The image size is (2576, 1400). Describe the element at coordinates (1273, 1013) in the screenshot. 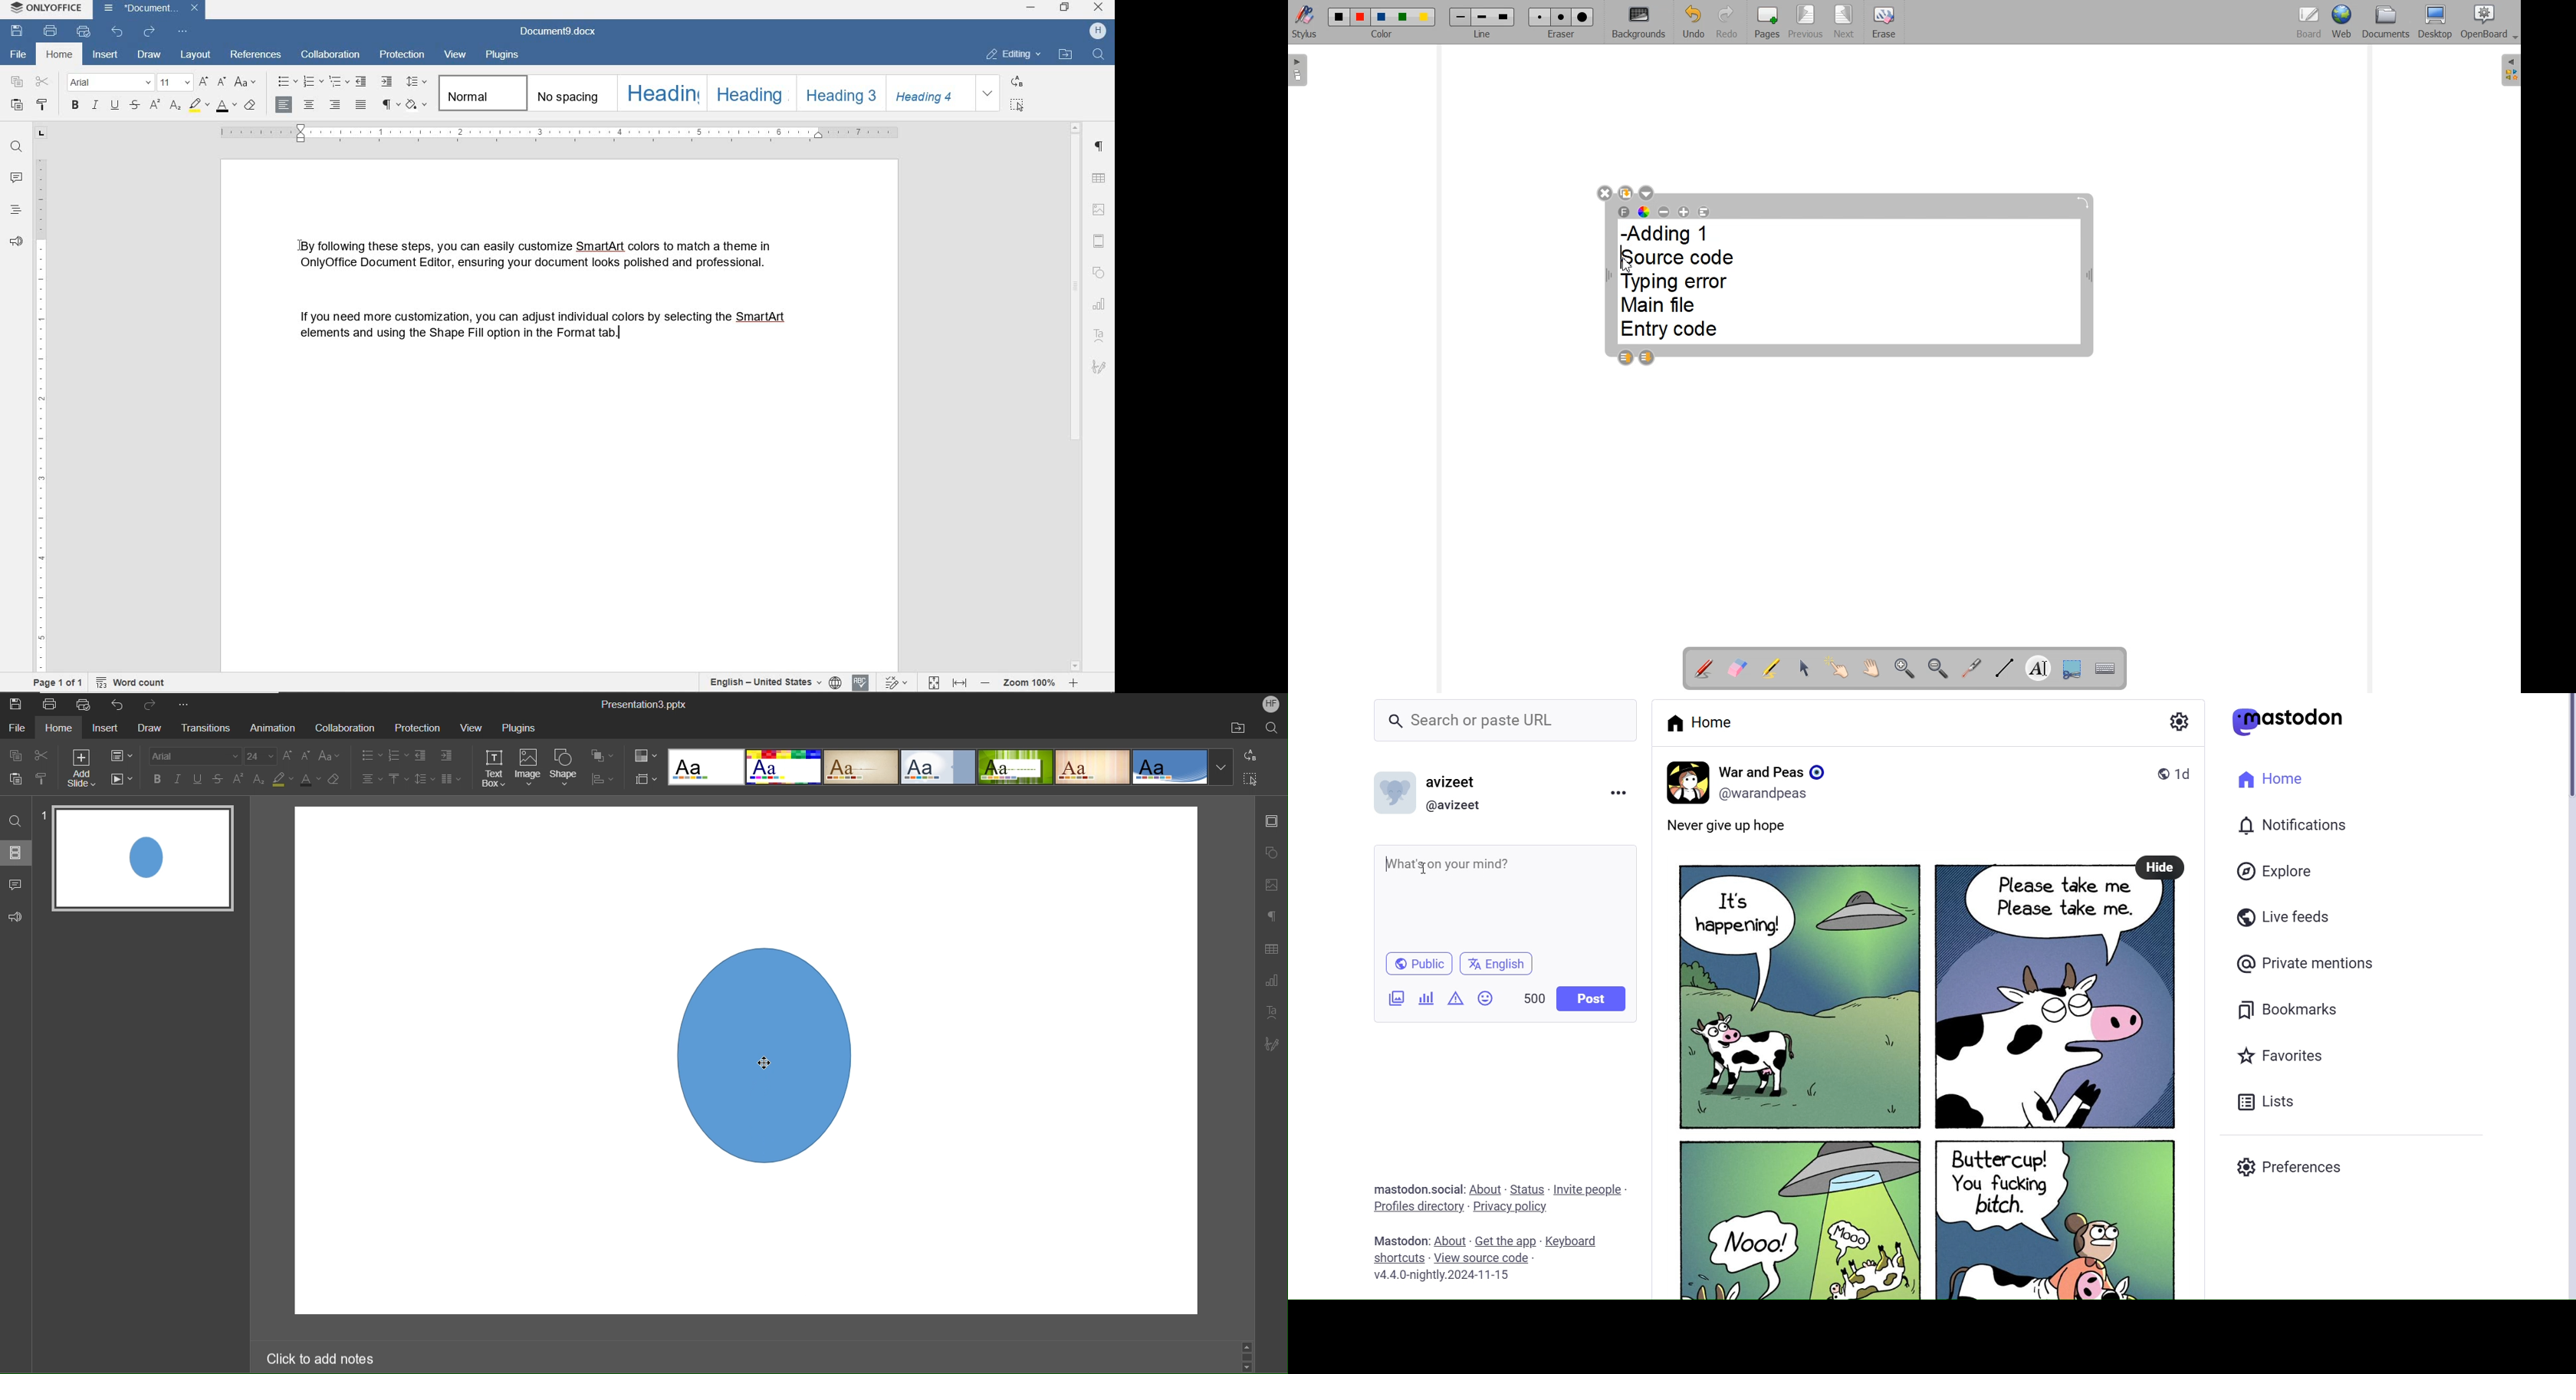

I see `Text Art` at that location.